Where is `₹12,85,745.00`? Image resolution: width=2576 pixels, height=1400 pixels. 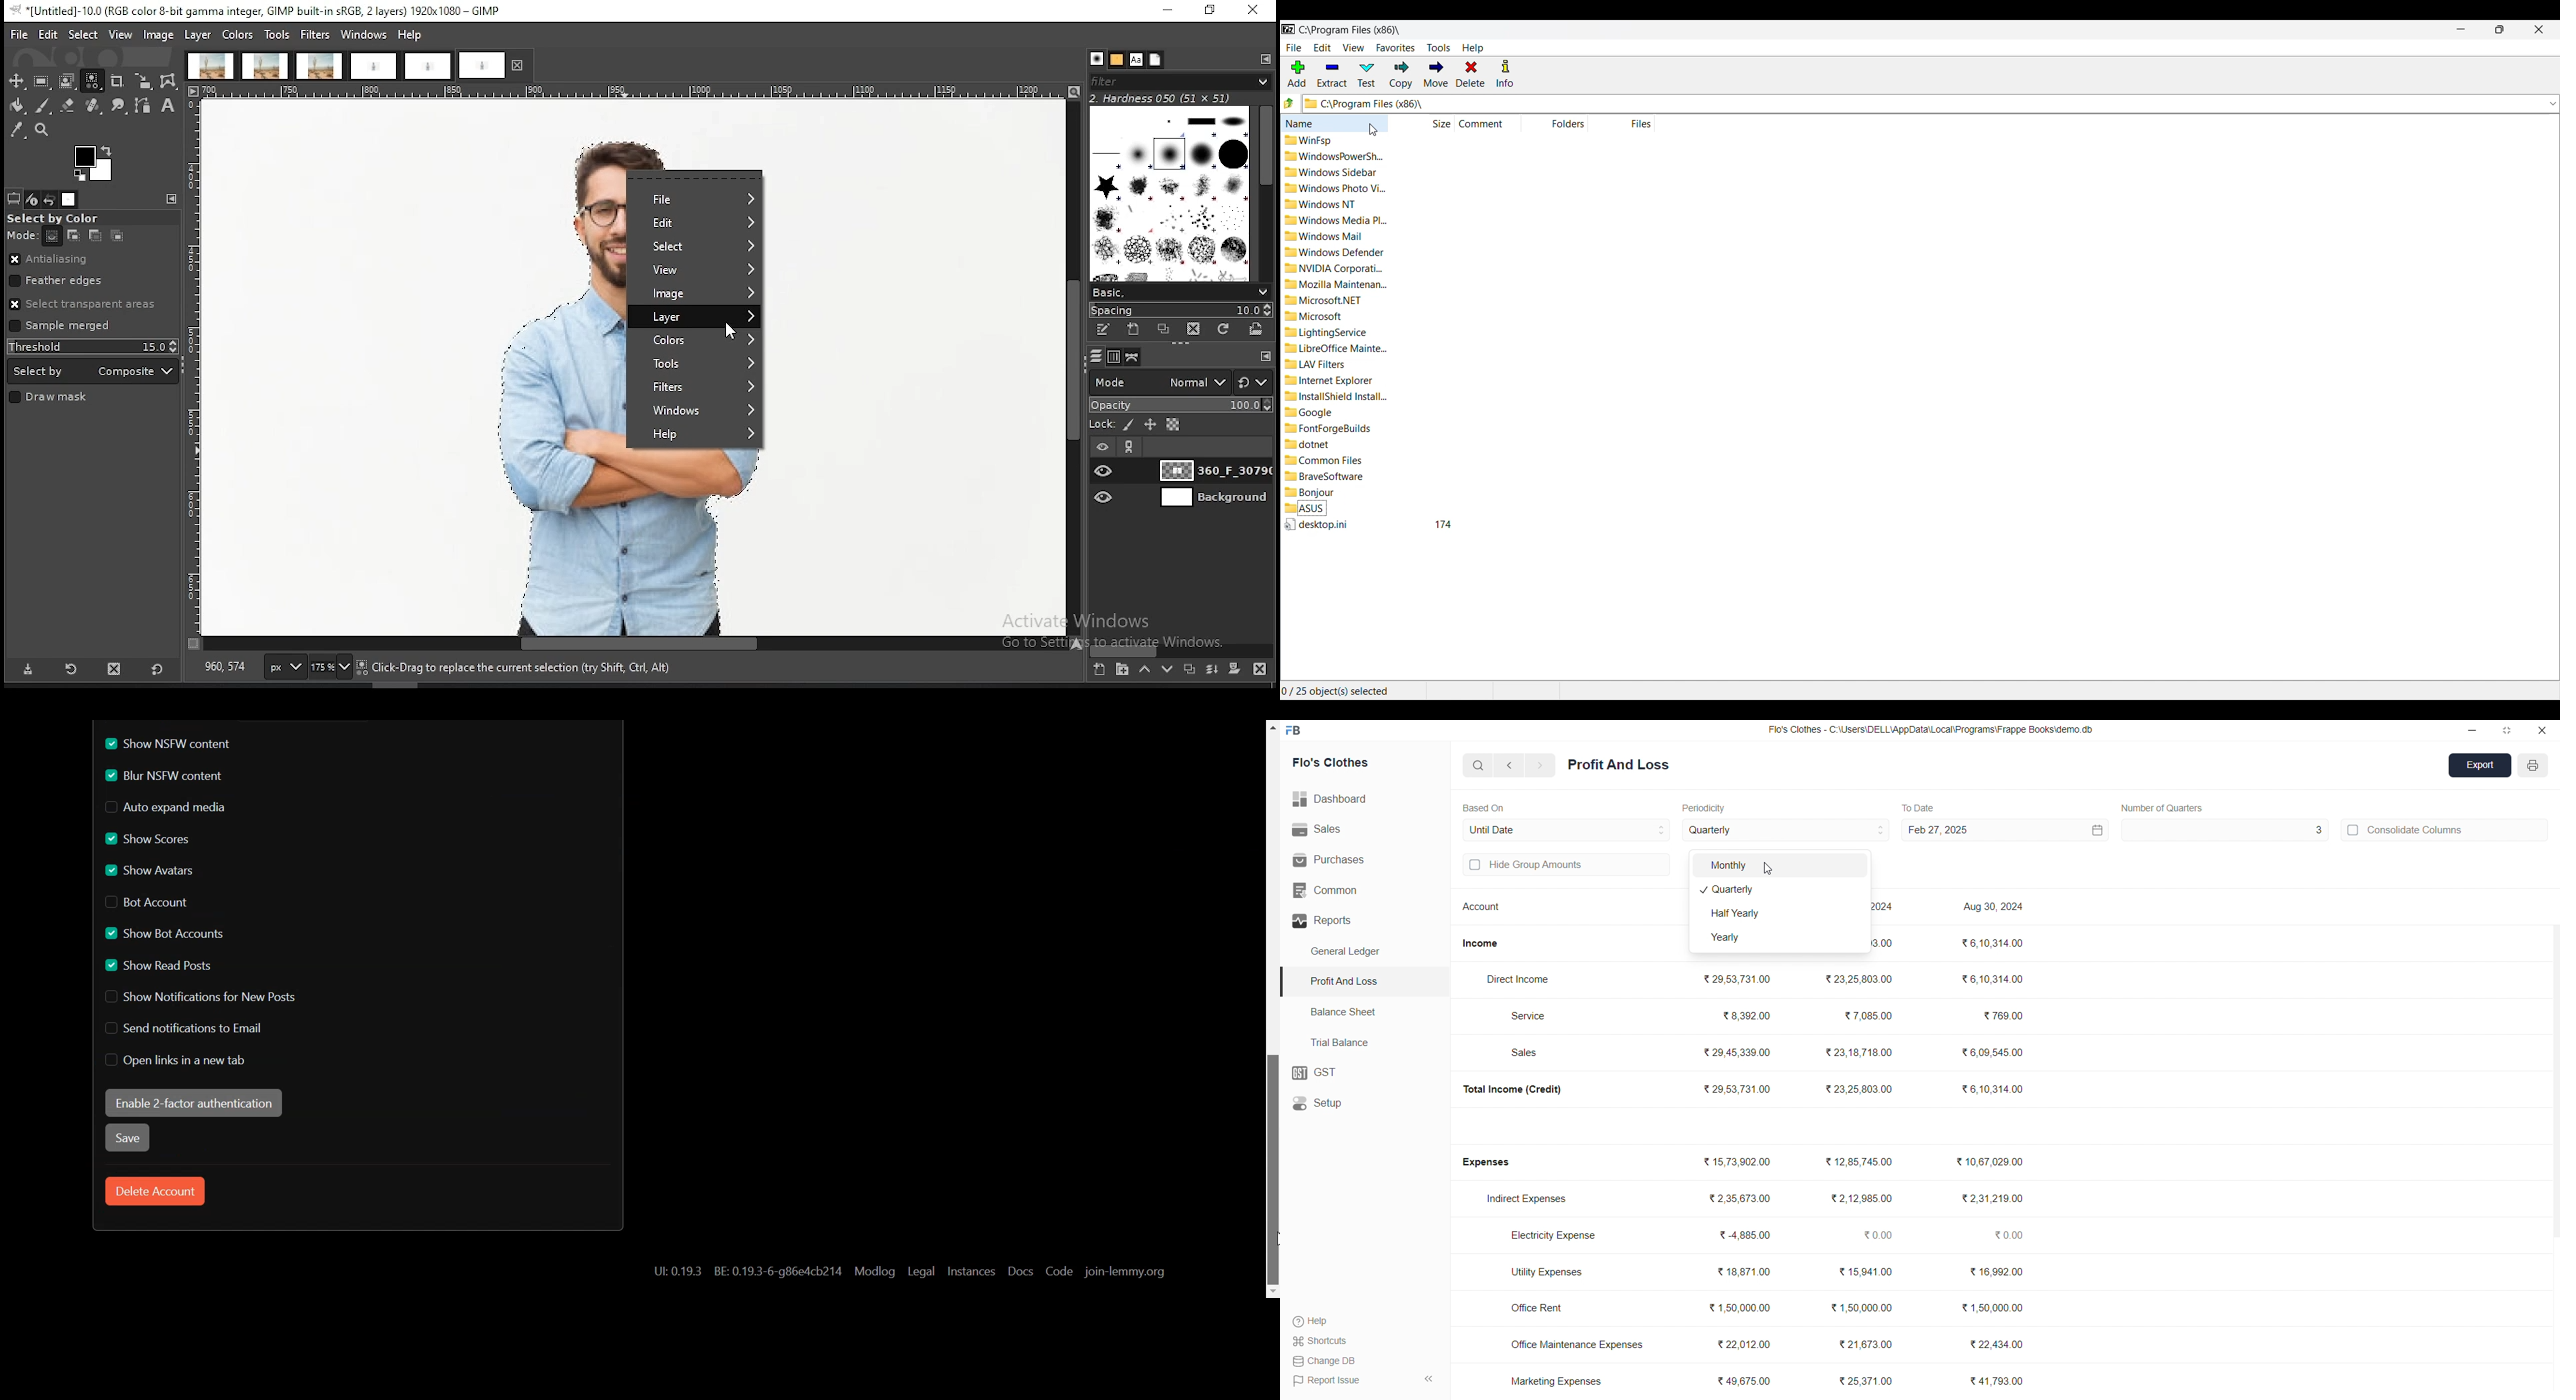
₹12,85,745.00 is located at coordinates (1867, 1162).